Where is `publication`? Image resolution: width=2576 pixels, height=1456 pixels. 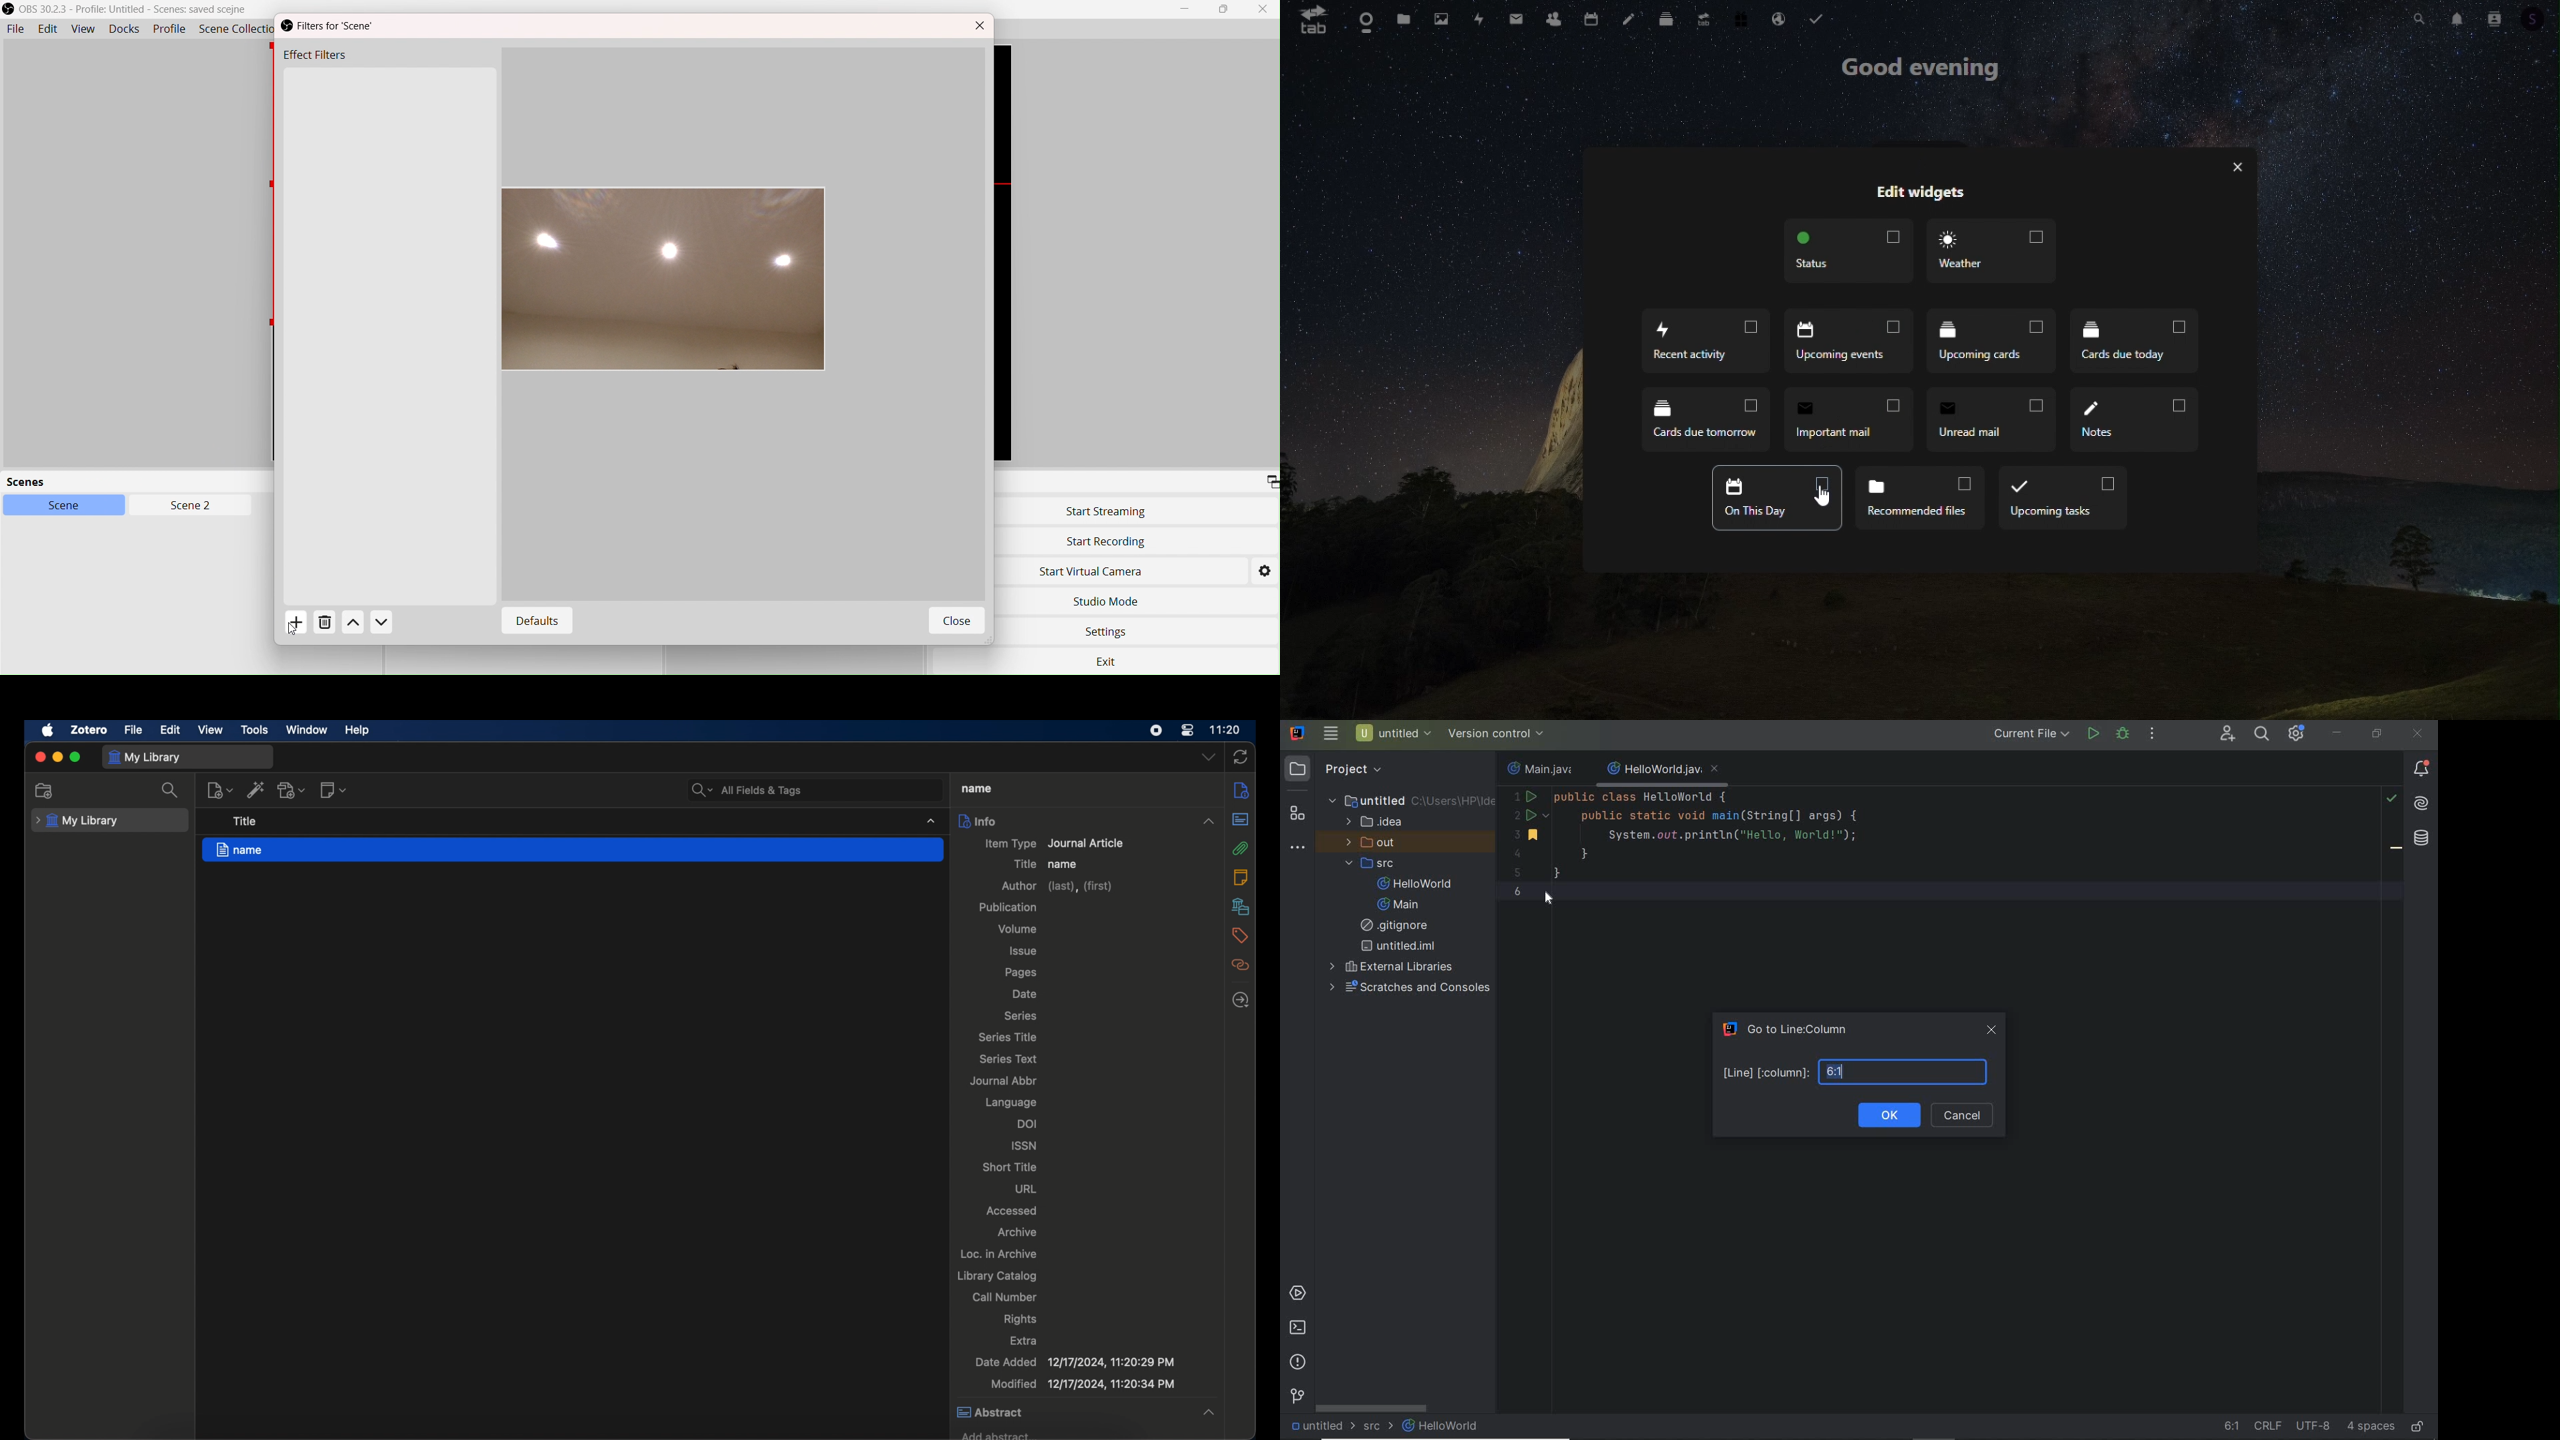
publication is located at coordinates (1008, 907).